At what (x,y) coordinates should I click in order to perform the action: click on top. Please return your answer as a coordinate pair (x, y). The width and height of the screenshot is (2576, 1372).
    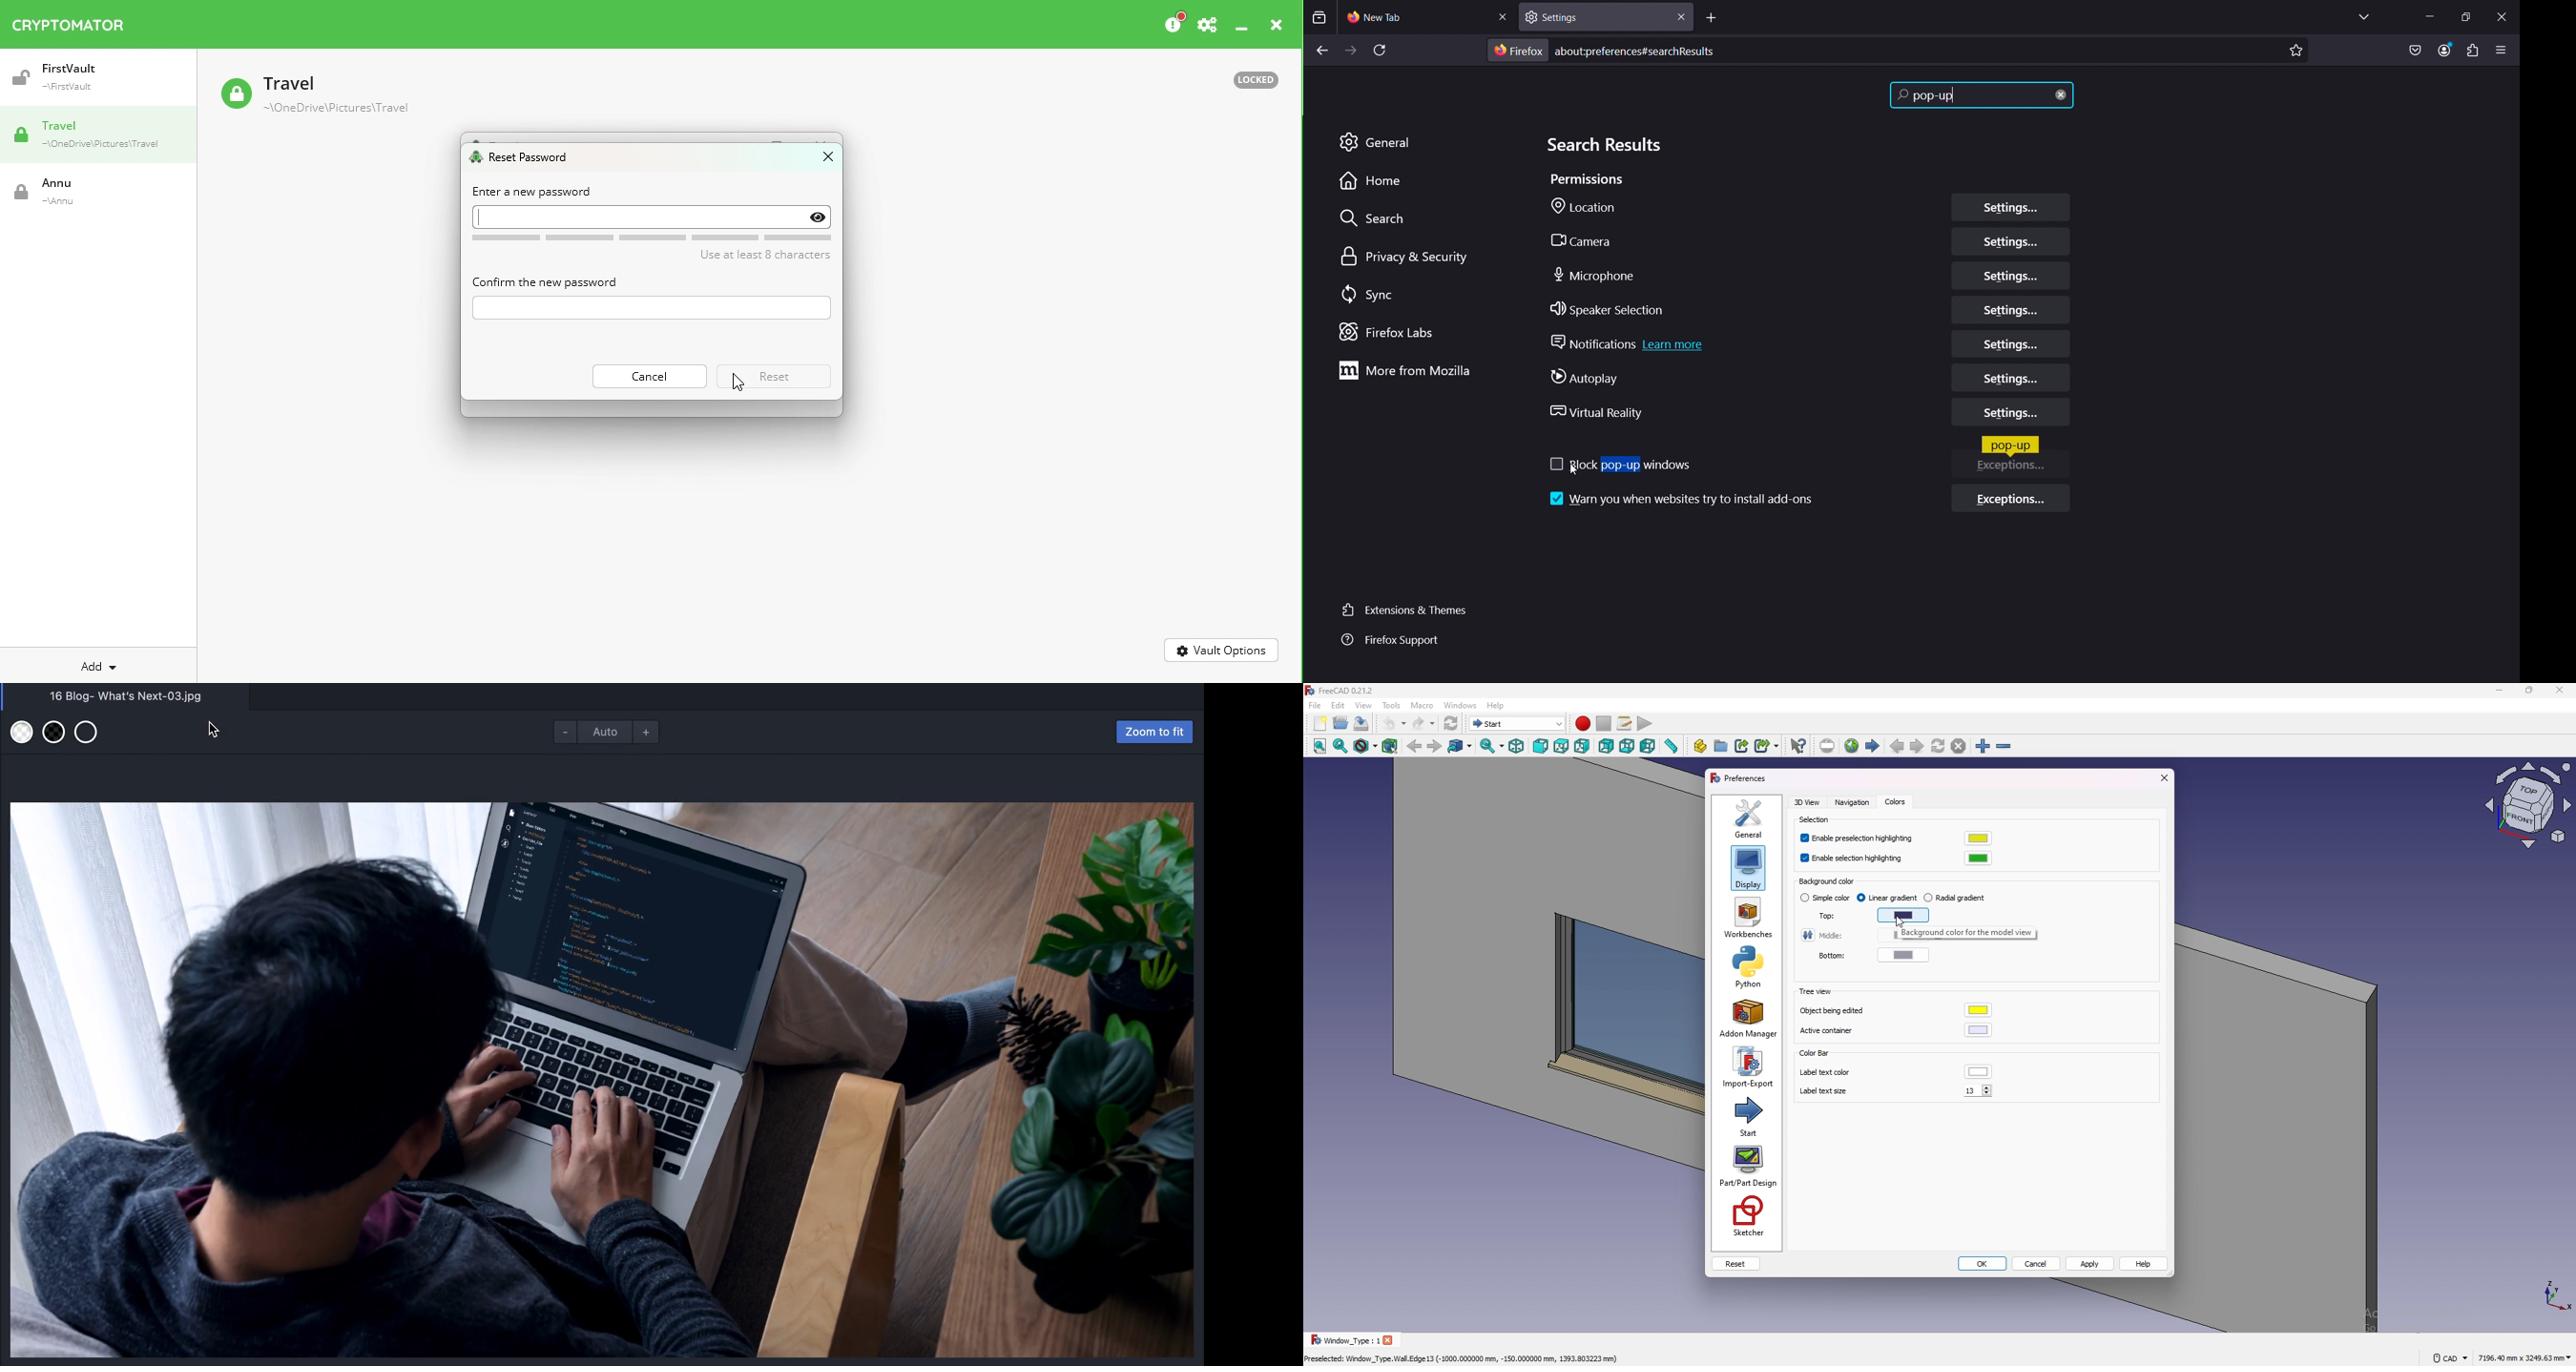
    Looking at the image, I should click on (1823, 916).